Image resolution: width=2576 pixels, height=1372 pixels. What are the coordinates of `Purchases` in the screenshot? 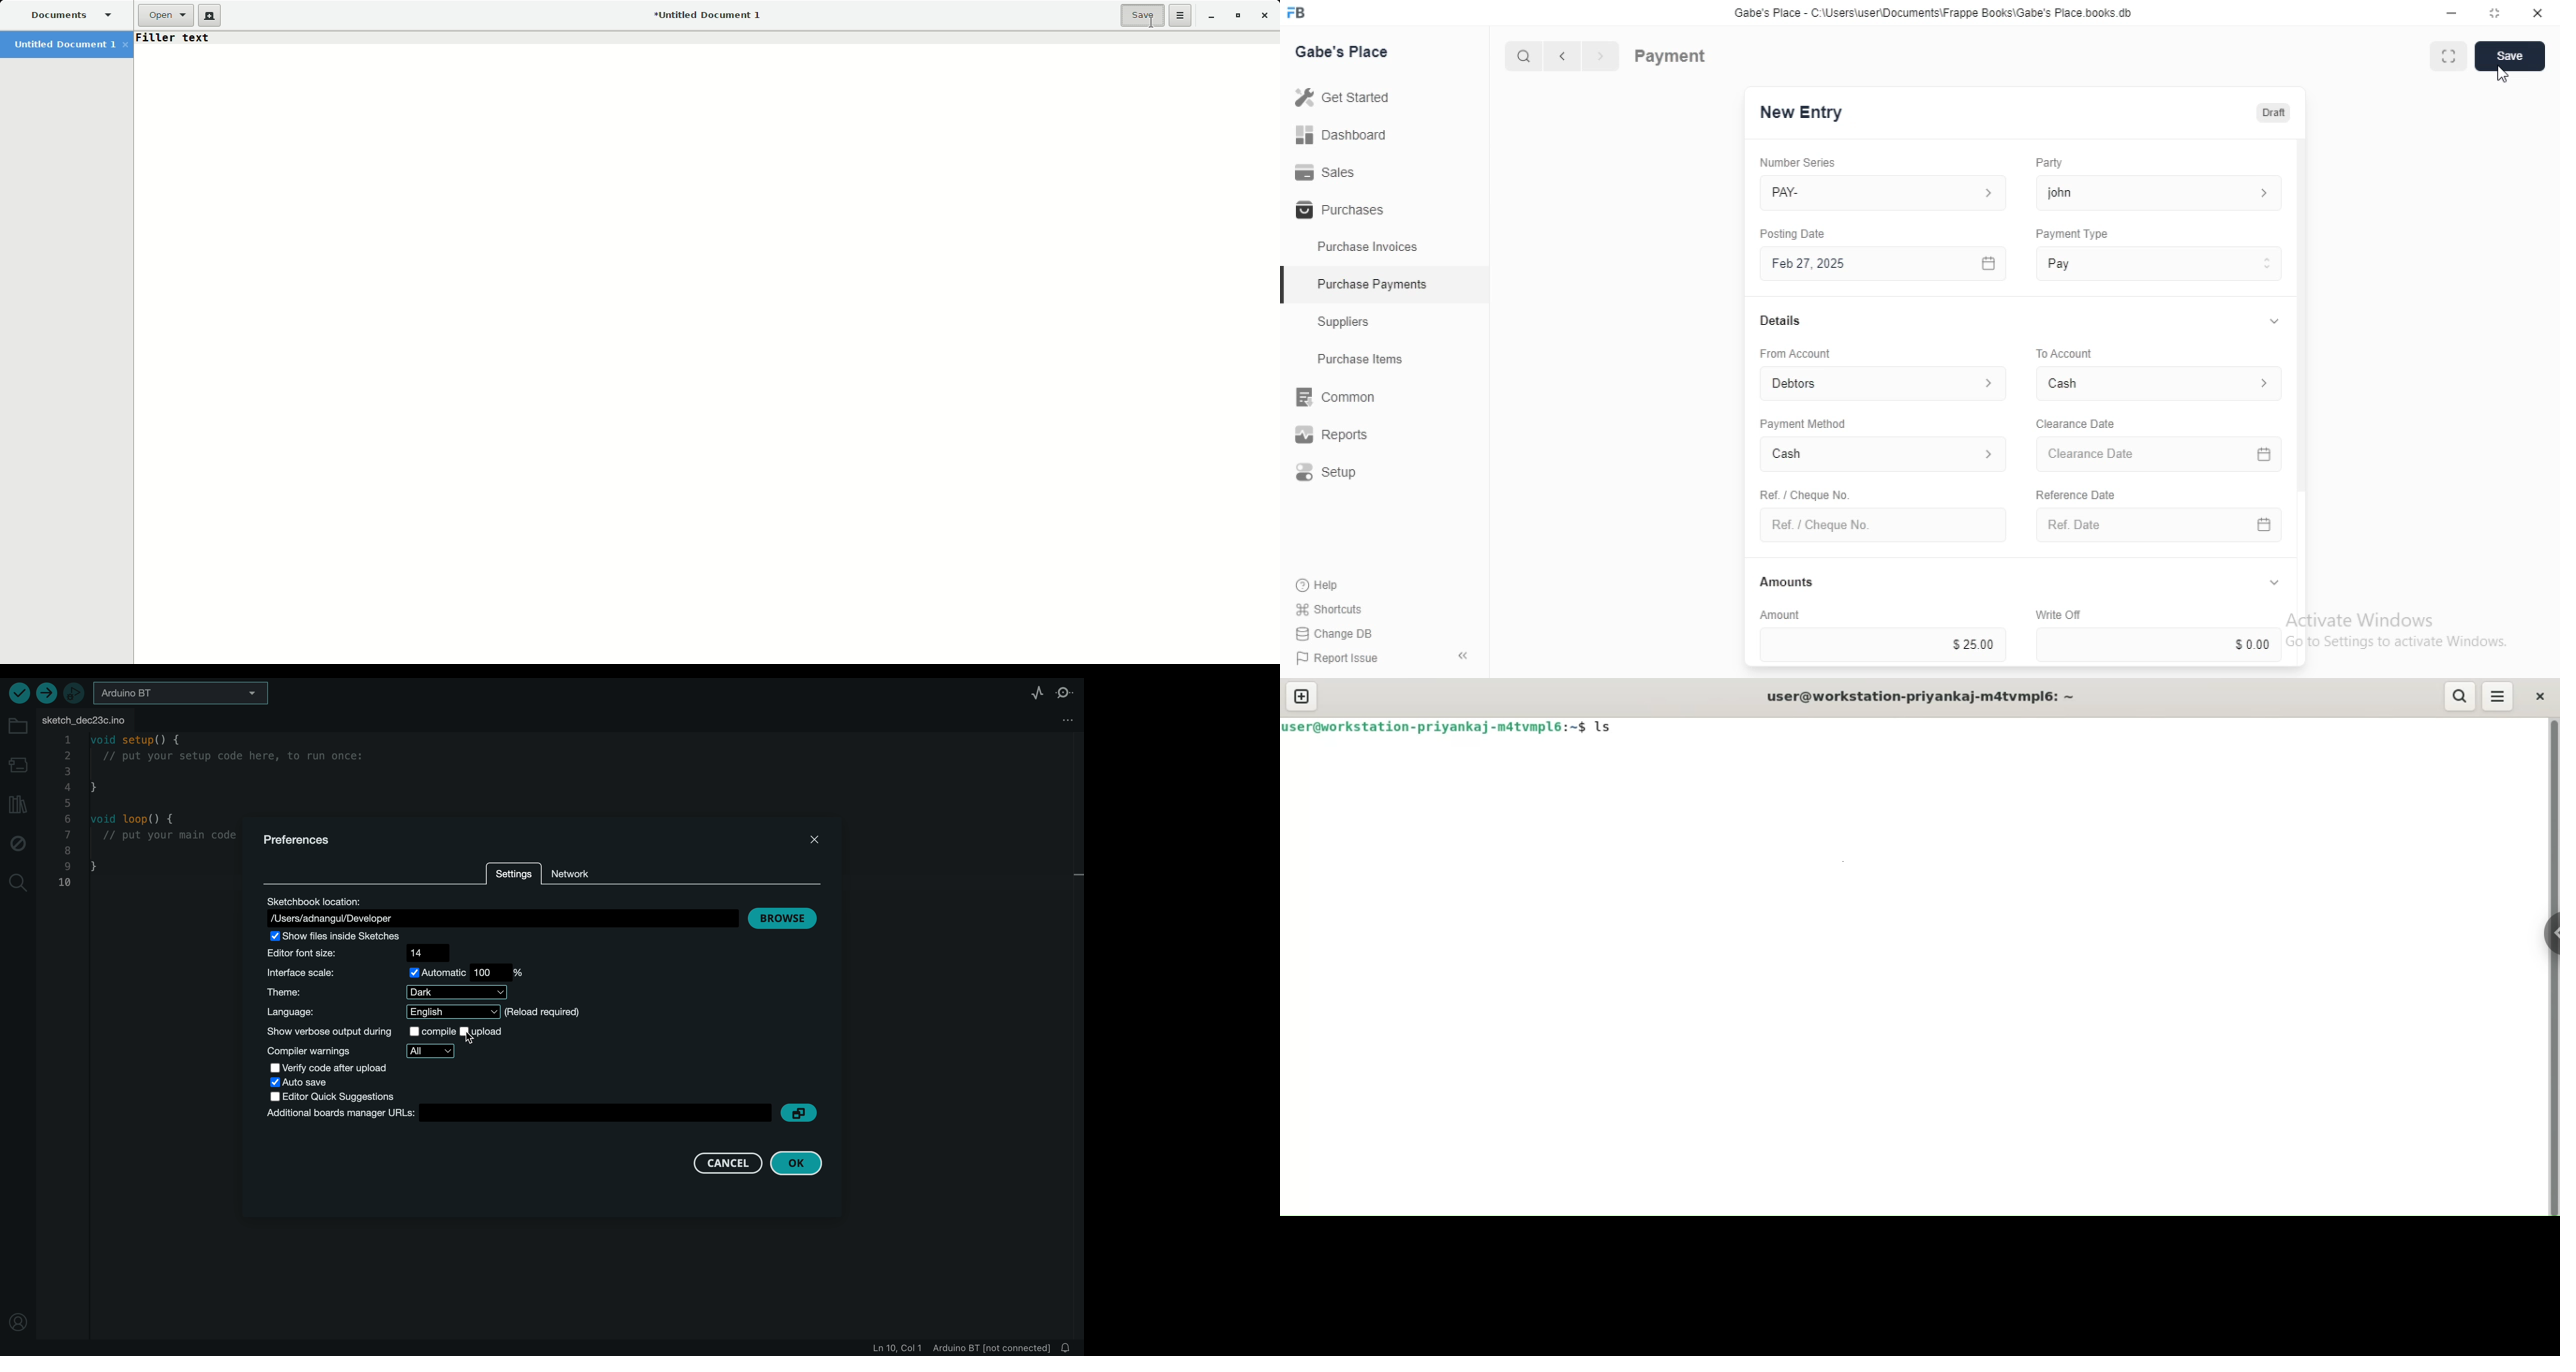 It's located at (1337, 211).